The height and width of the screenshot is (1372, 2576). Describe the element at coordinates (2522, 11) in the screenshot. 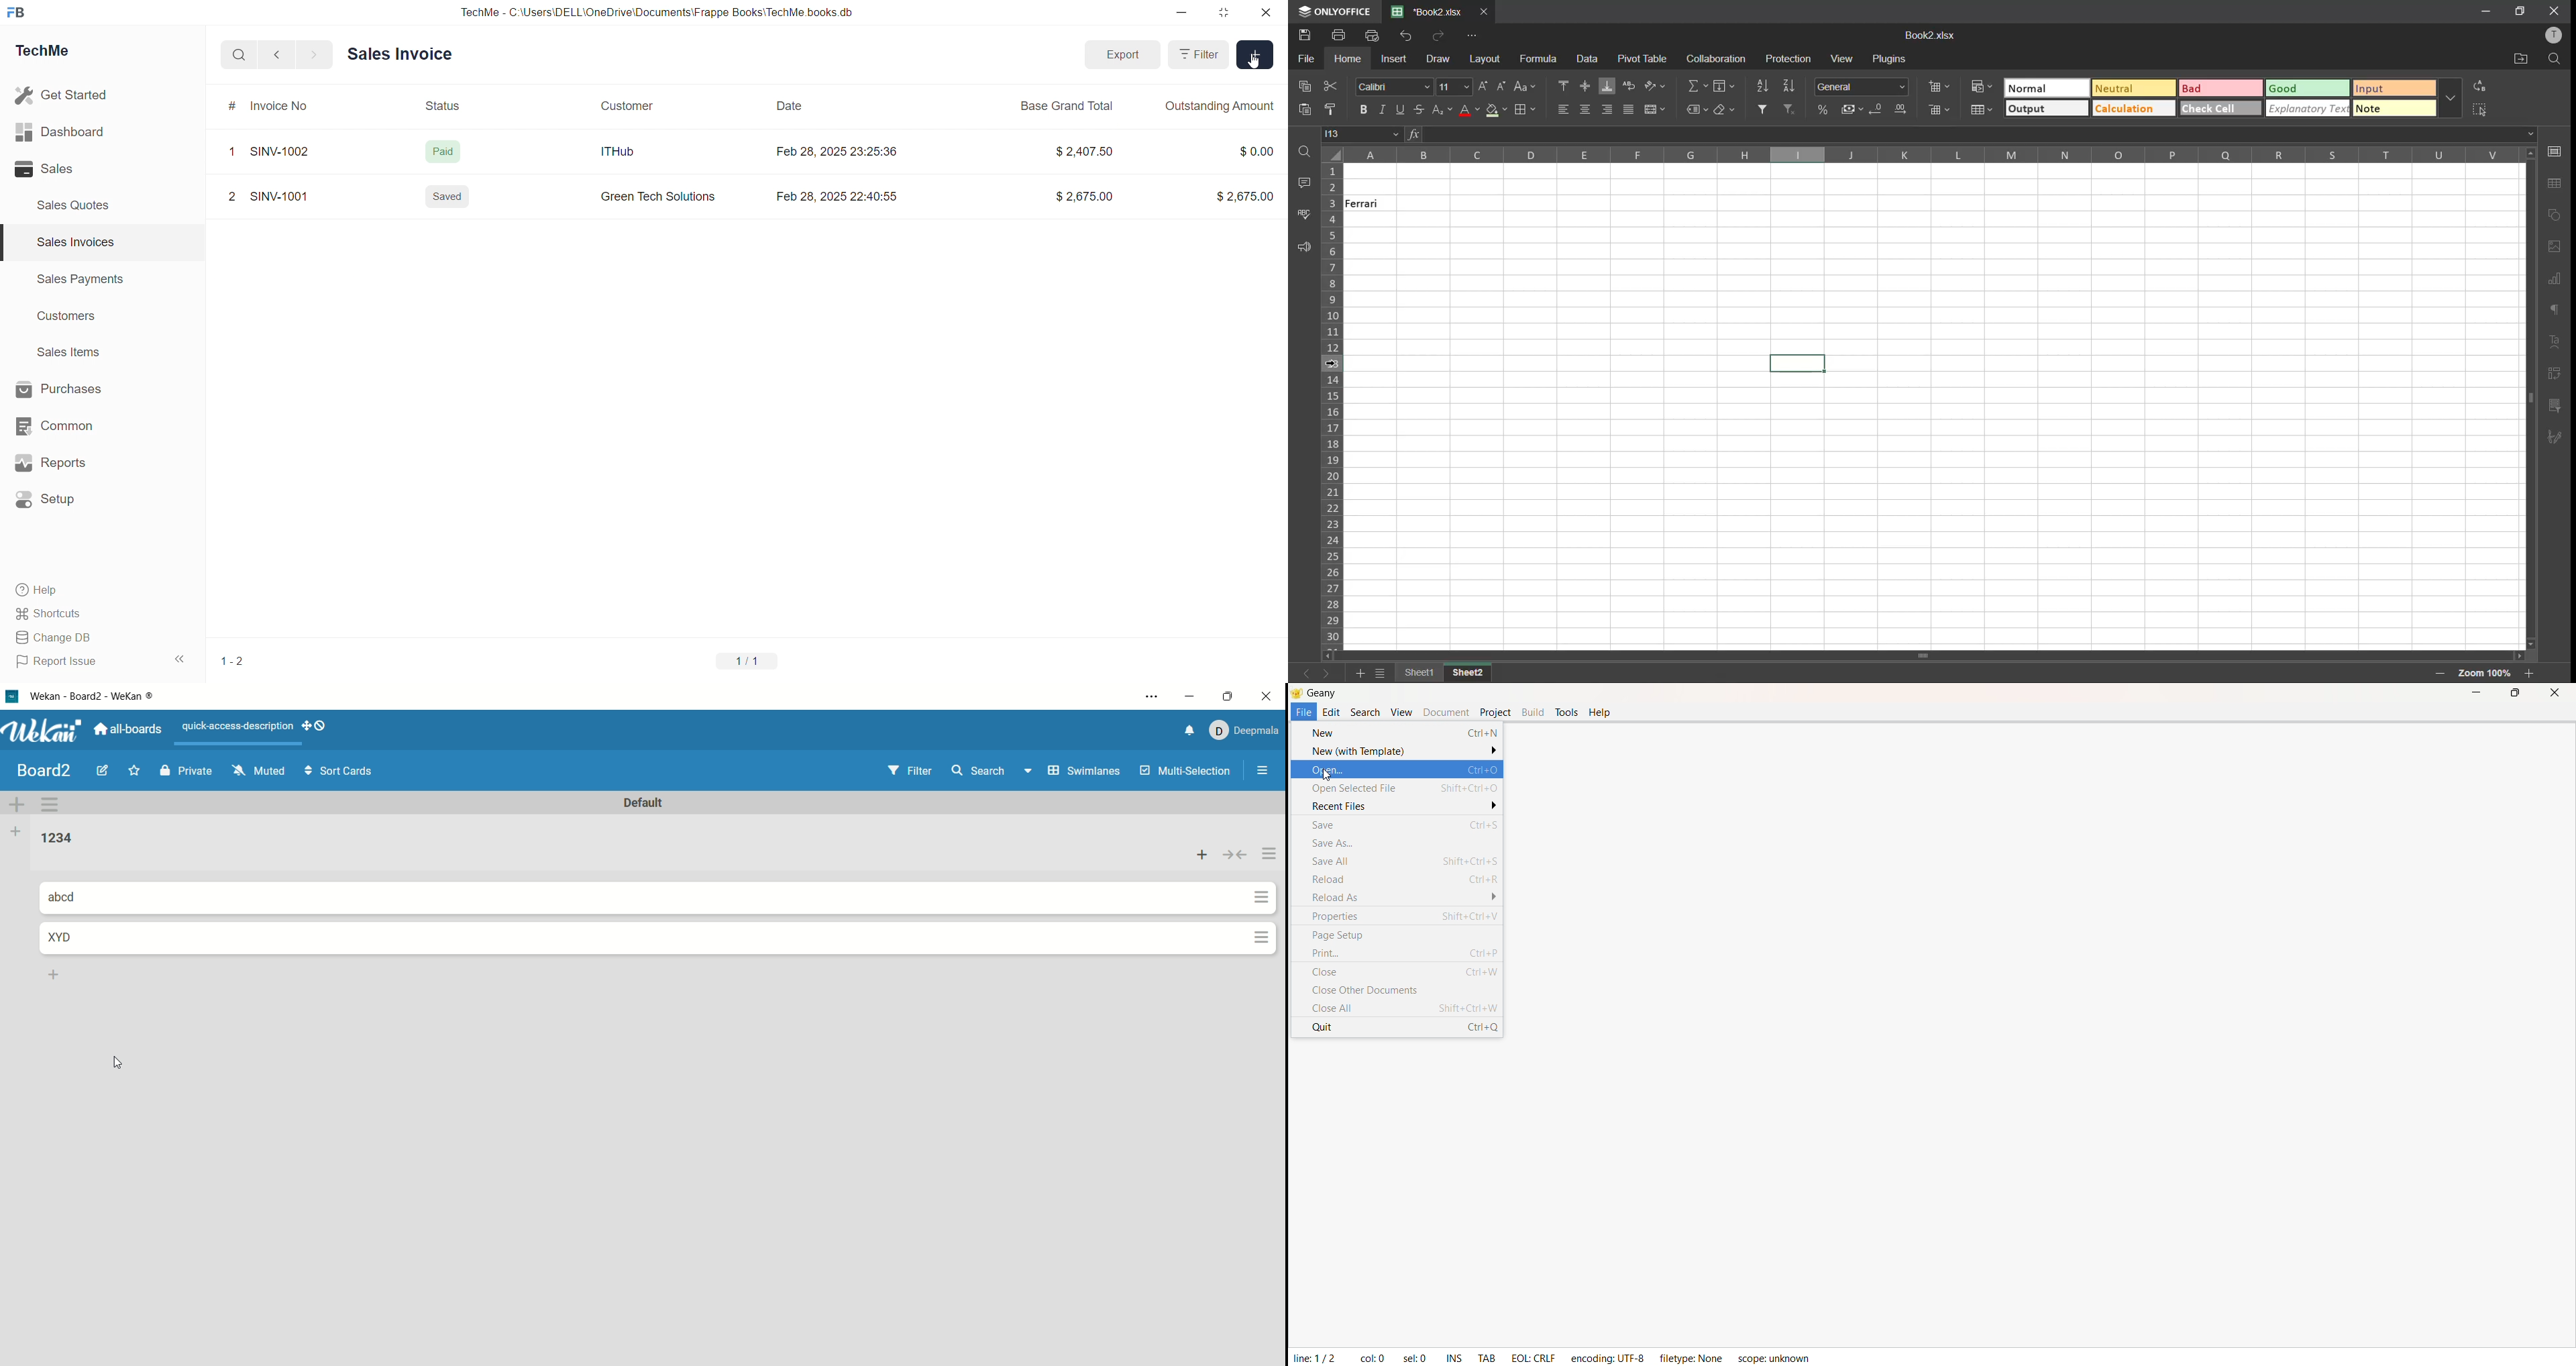

I see `maximize` at that location.